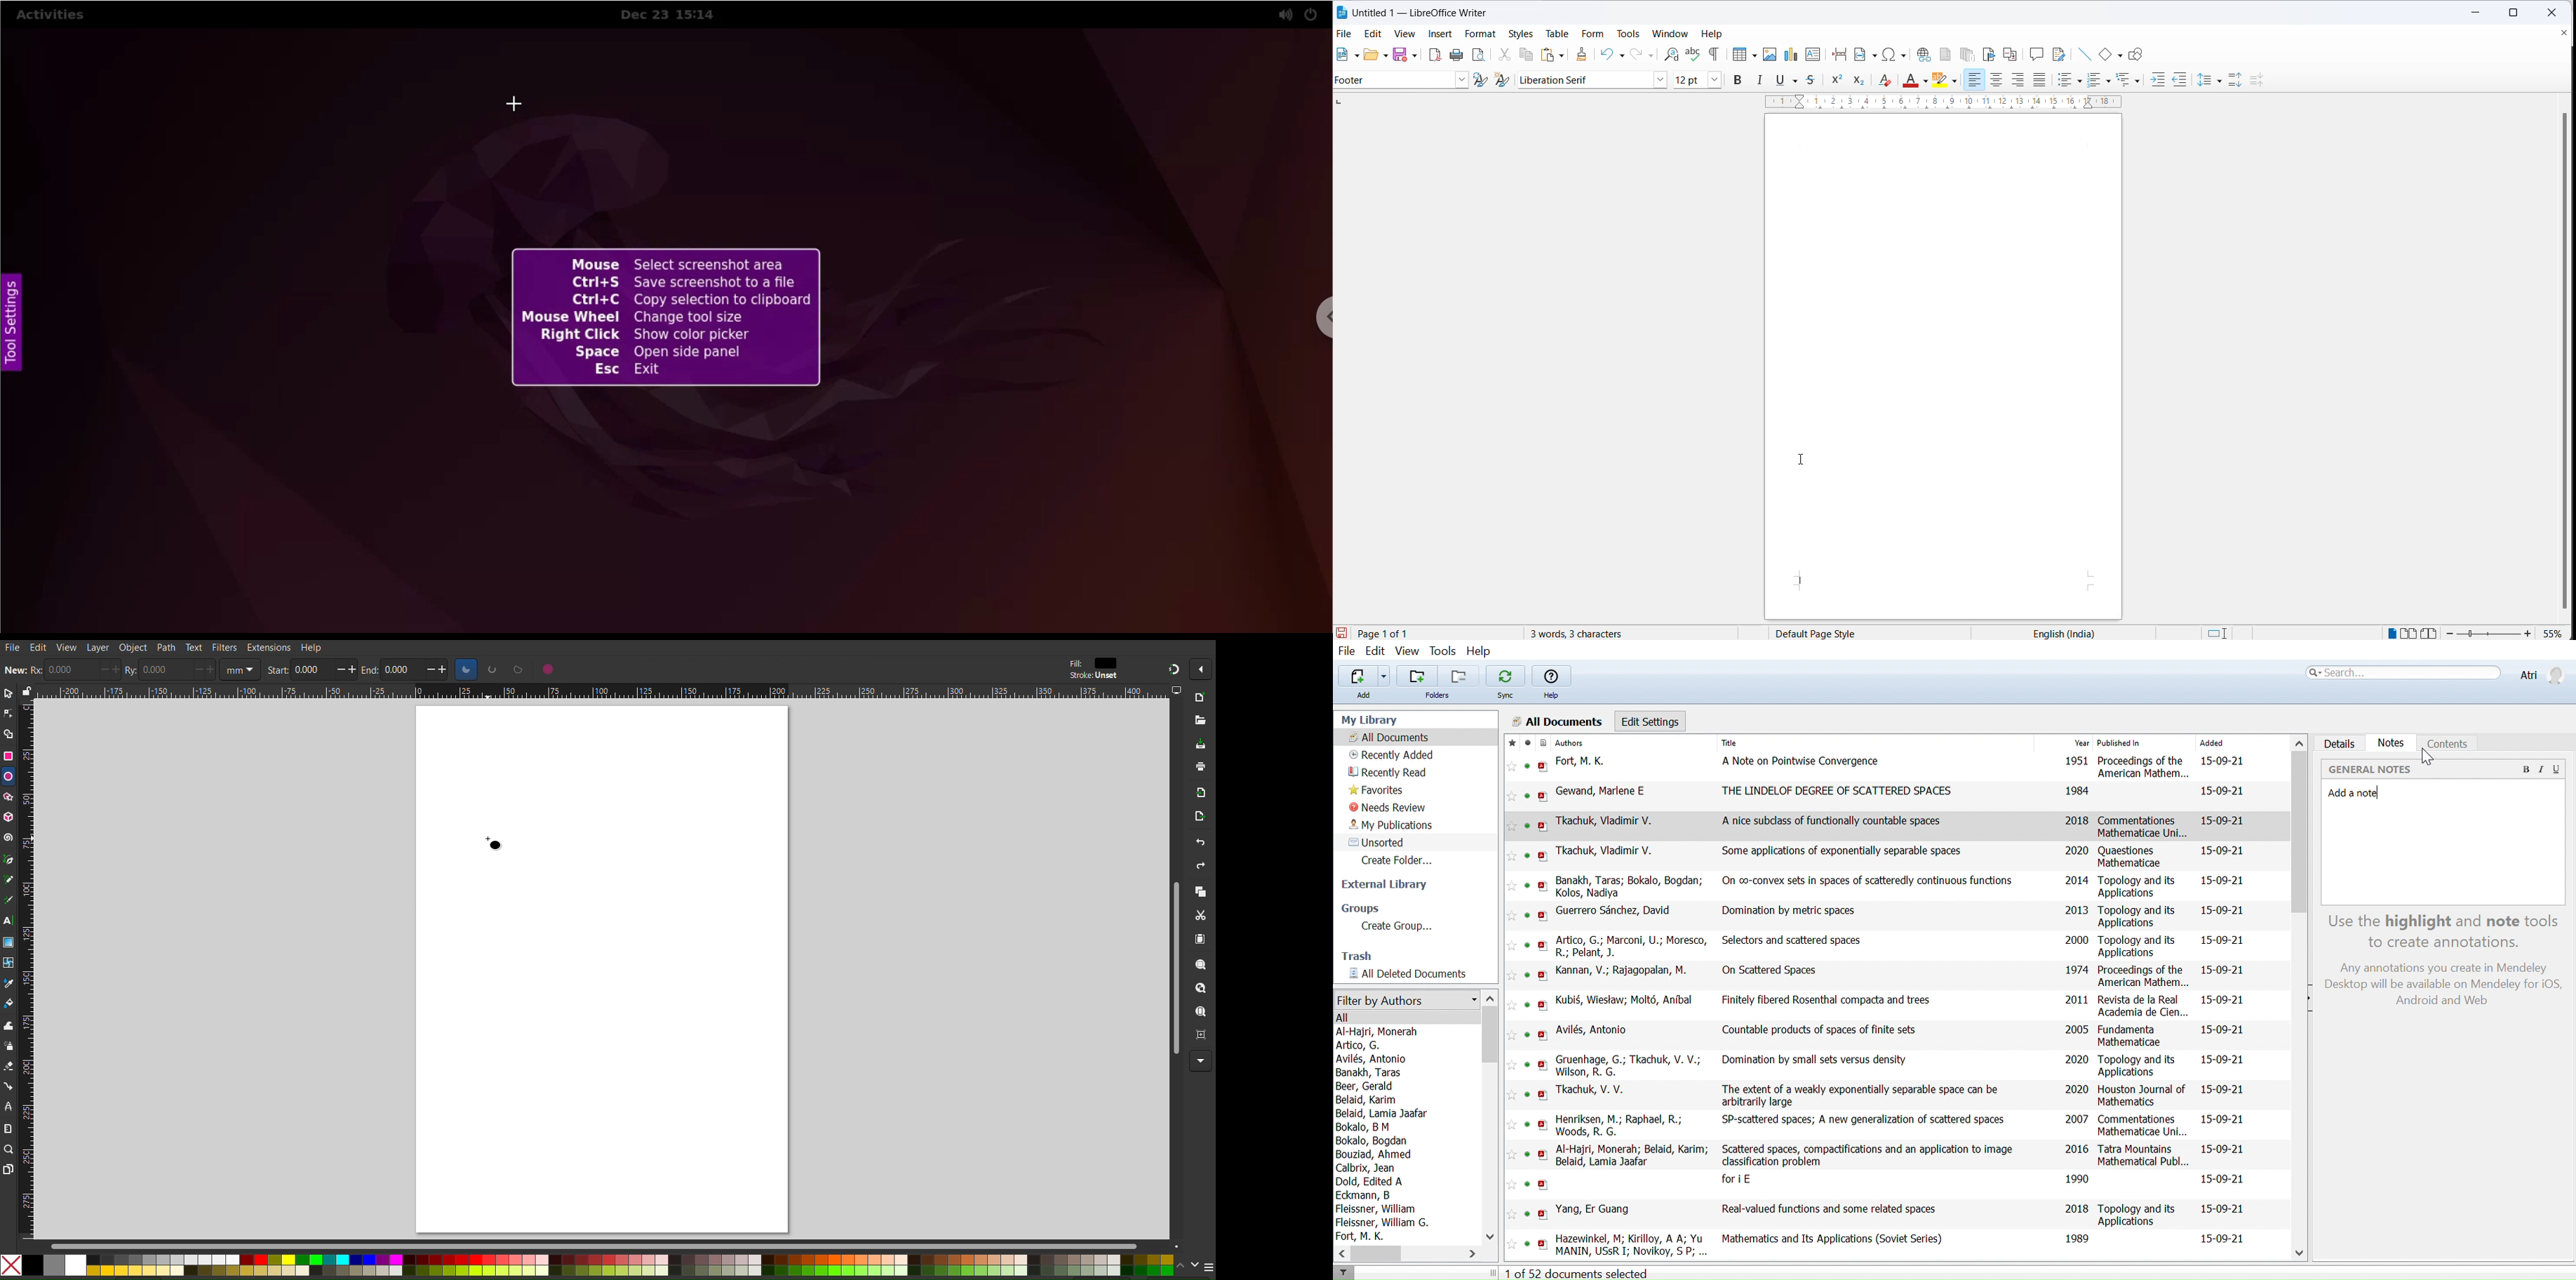 The image size is (2576, 1288). What do you see at coordinates (2077, 881) in the screenshot?
I see `2014` at bounding box center [2077, 881].